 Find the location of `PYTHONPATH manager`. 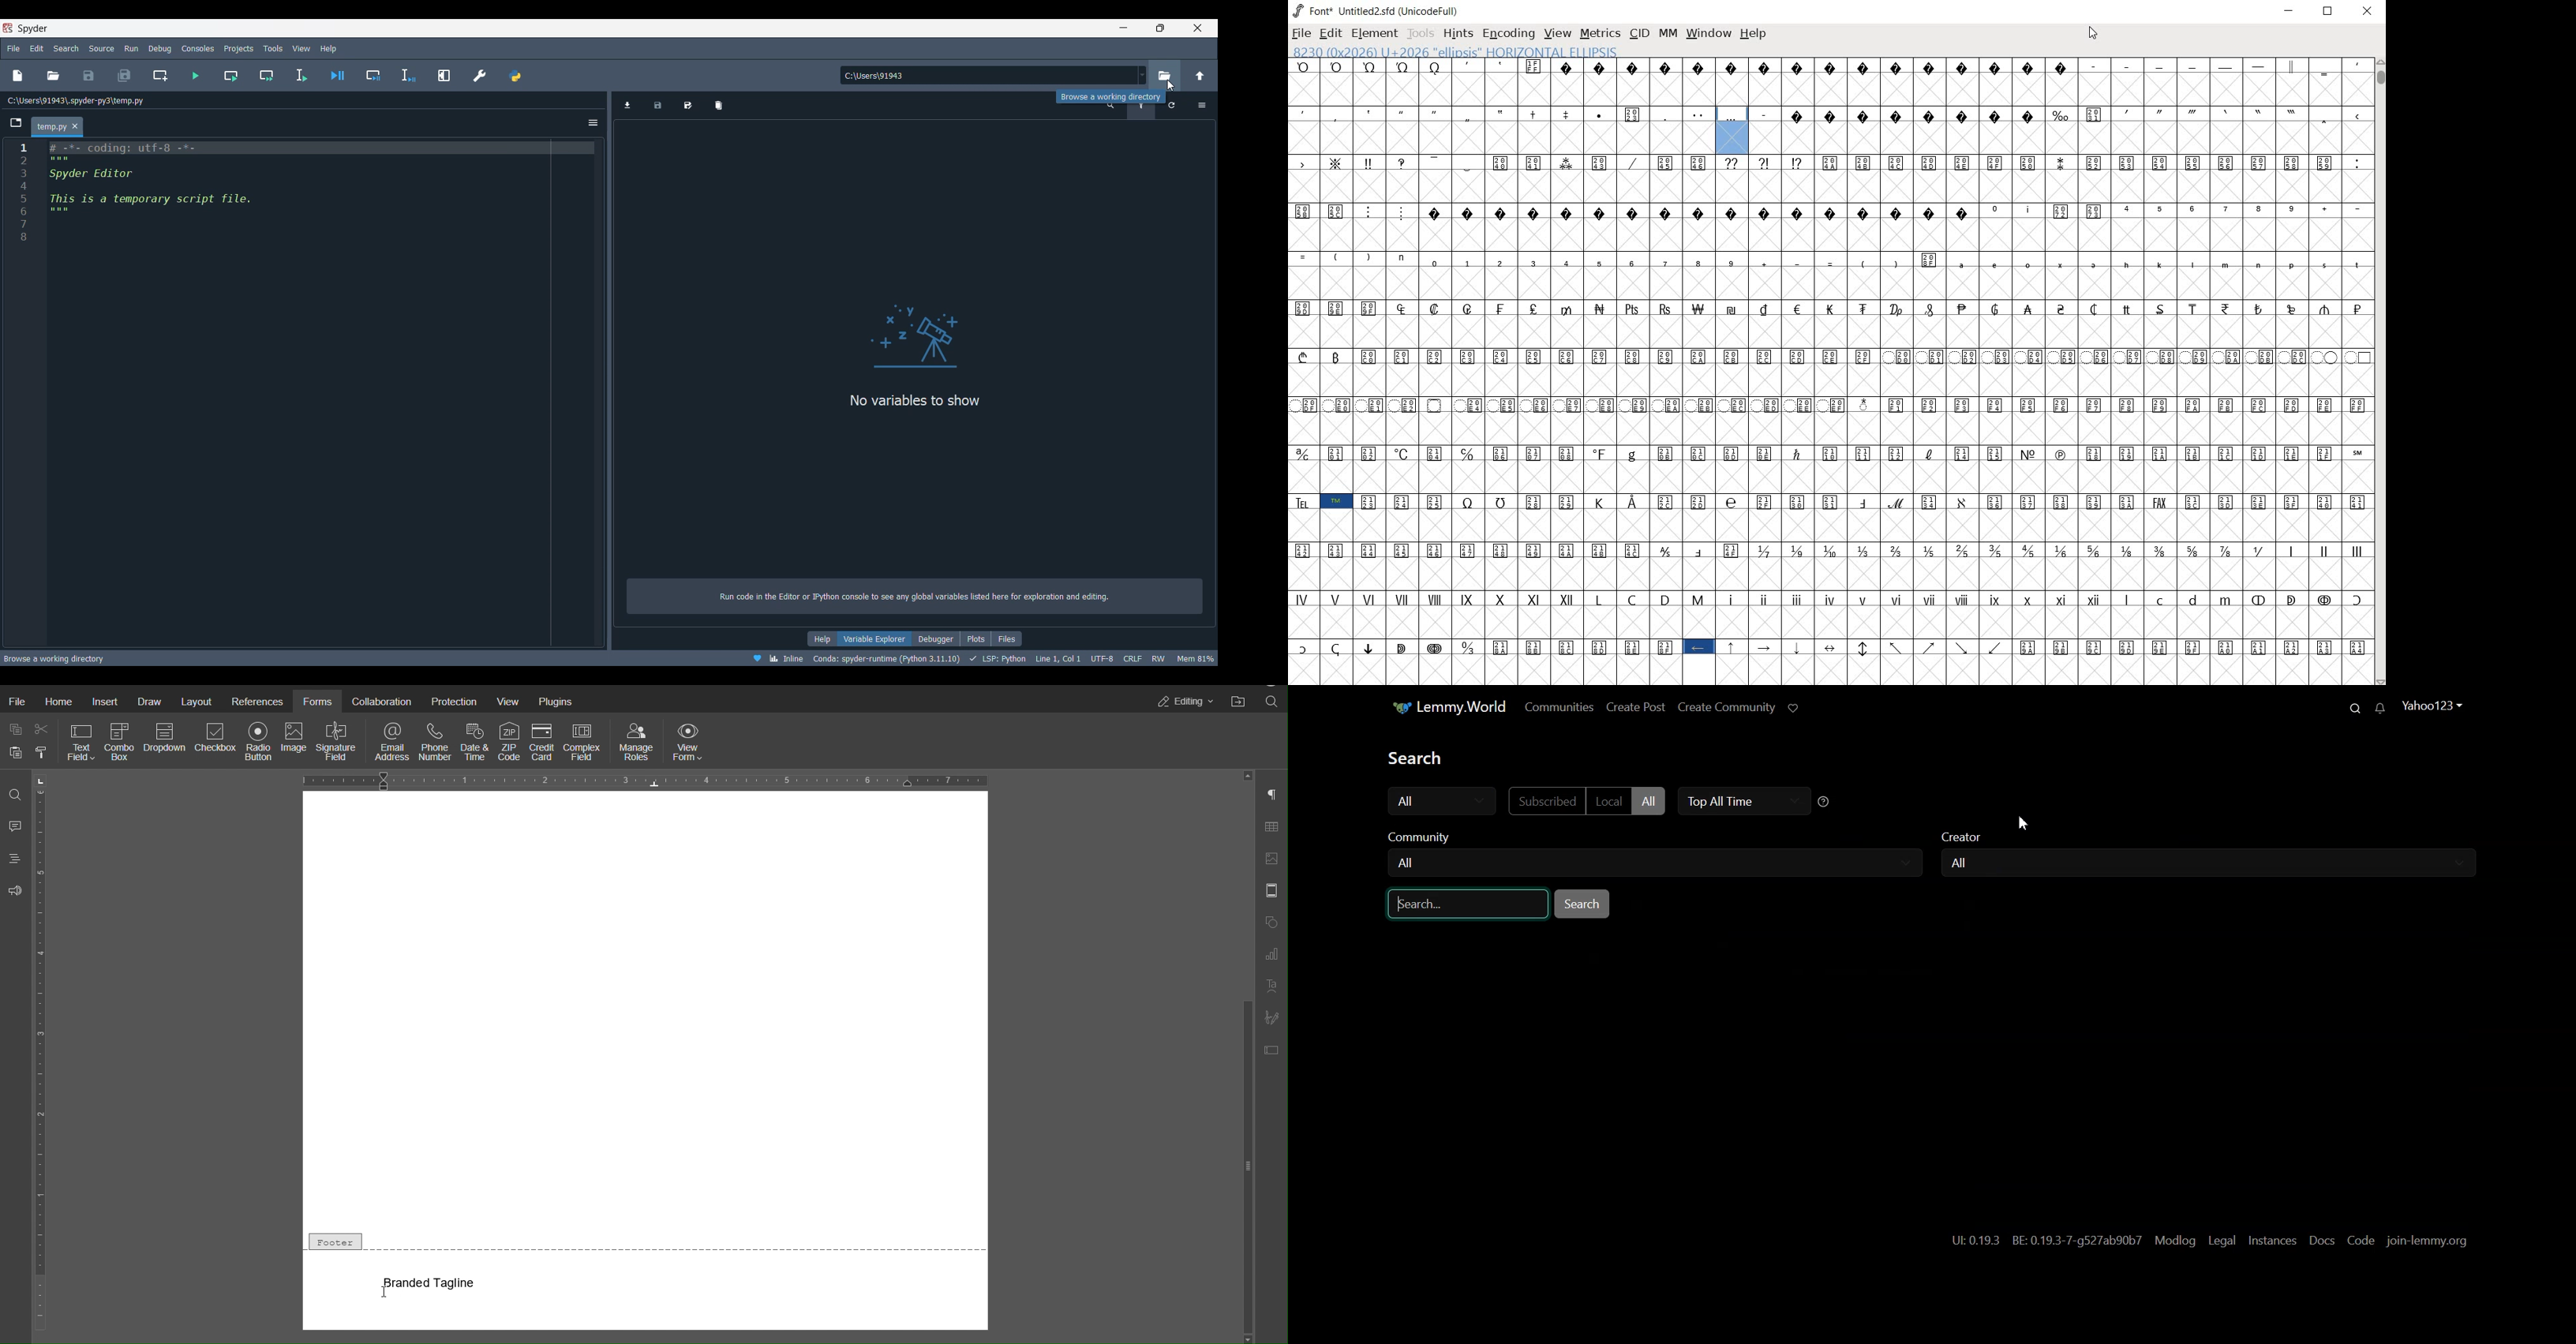

PYTHONPATH manager is located at coordinates (515, 75).